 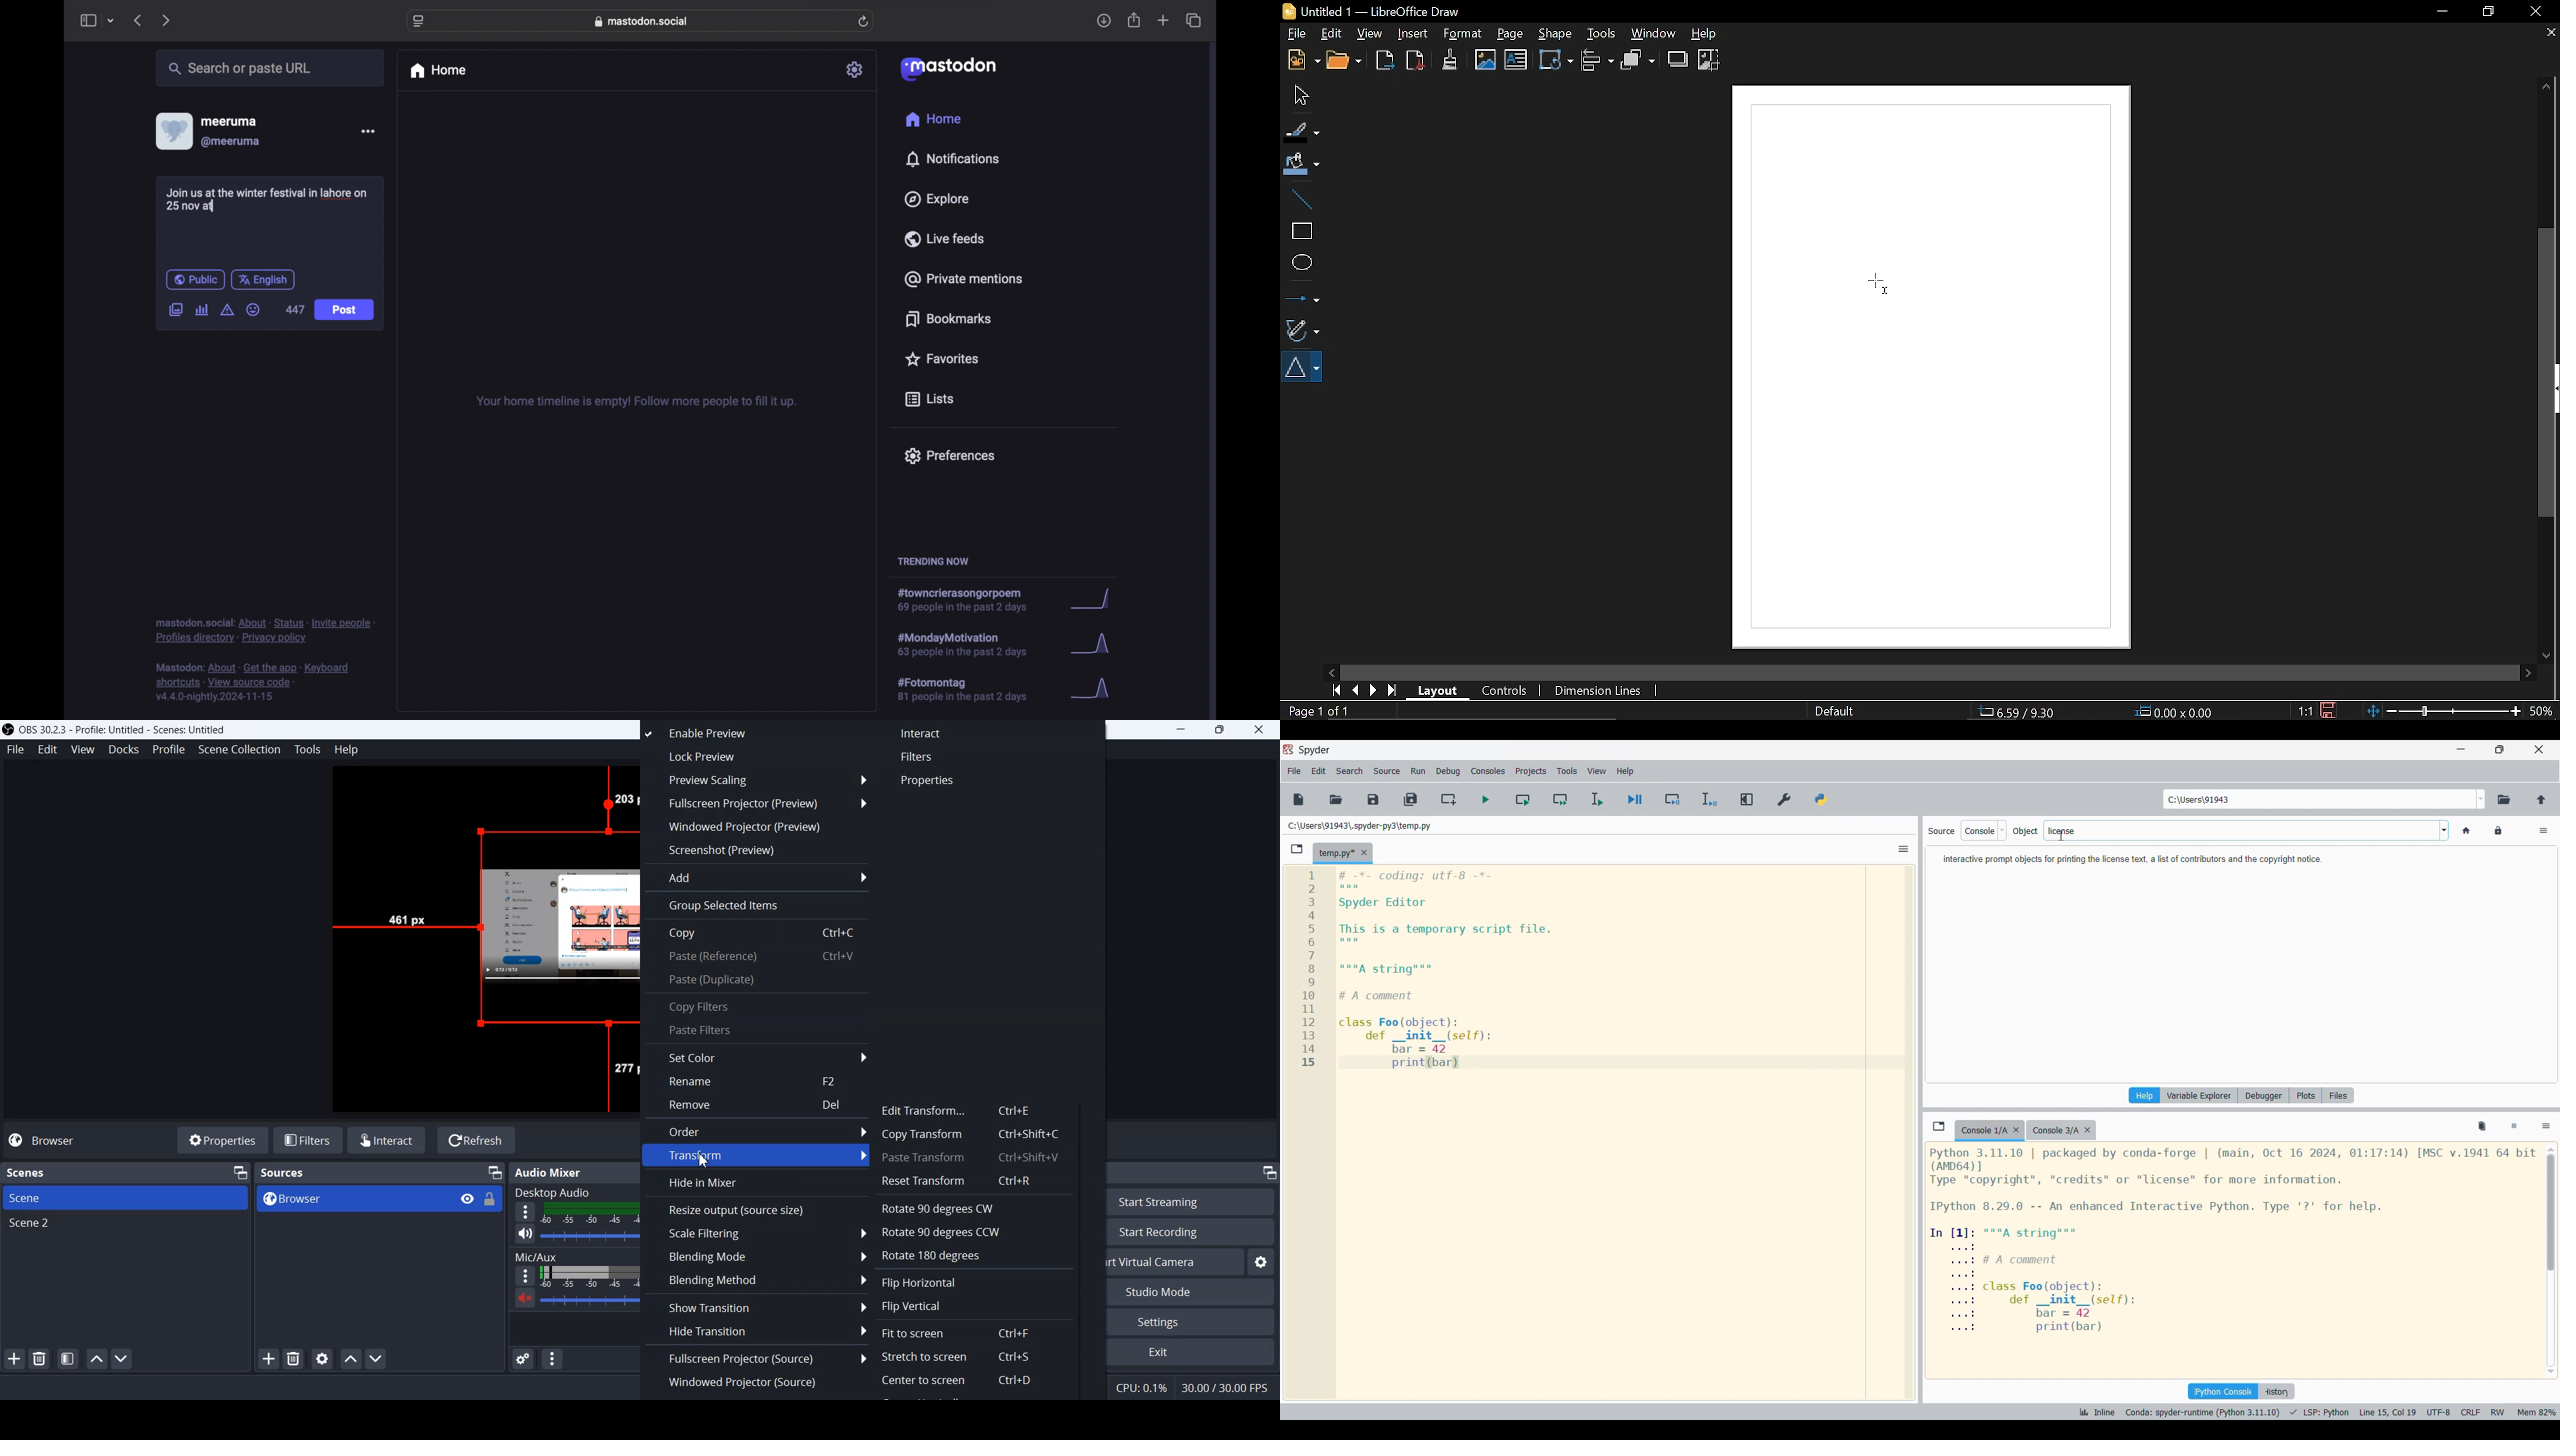 I want to click on Minimize, so click(x=1268, y=1172).